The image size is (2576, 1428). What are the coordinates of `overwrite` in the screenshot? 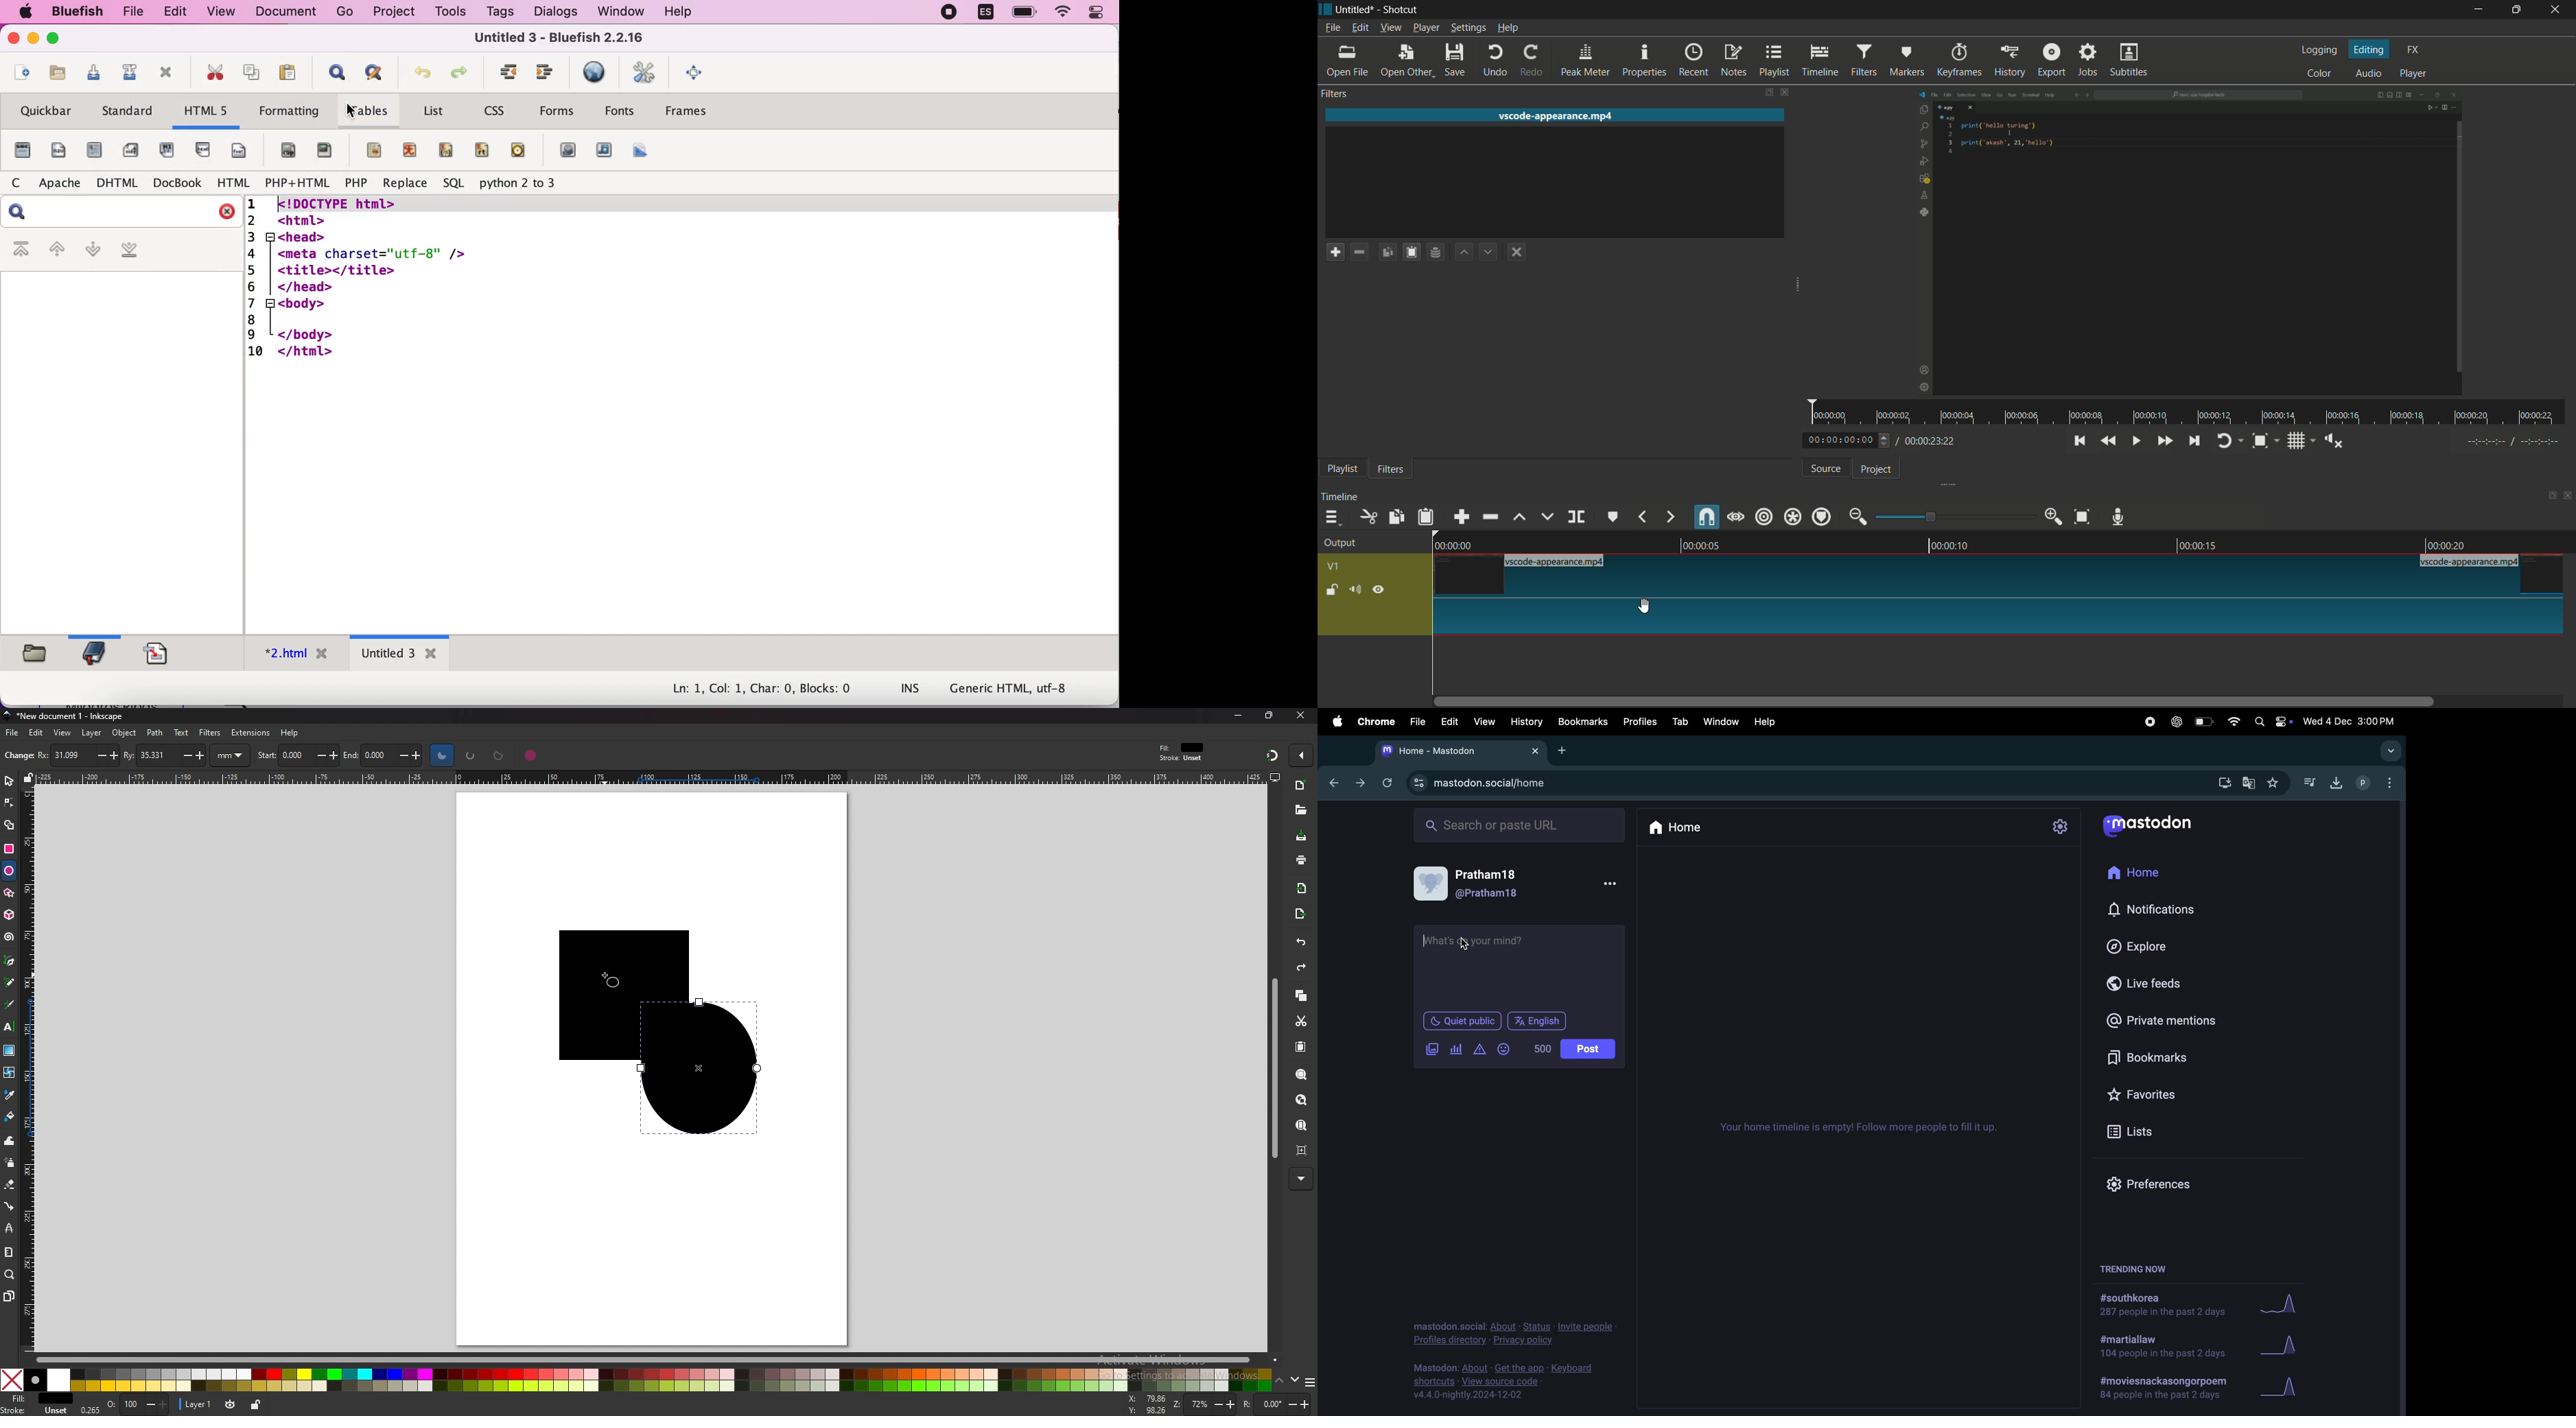 It's located at (1547, 517).